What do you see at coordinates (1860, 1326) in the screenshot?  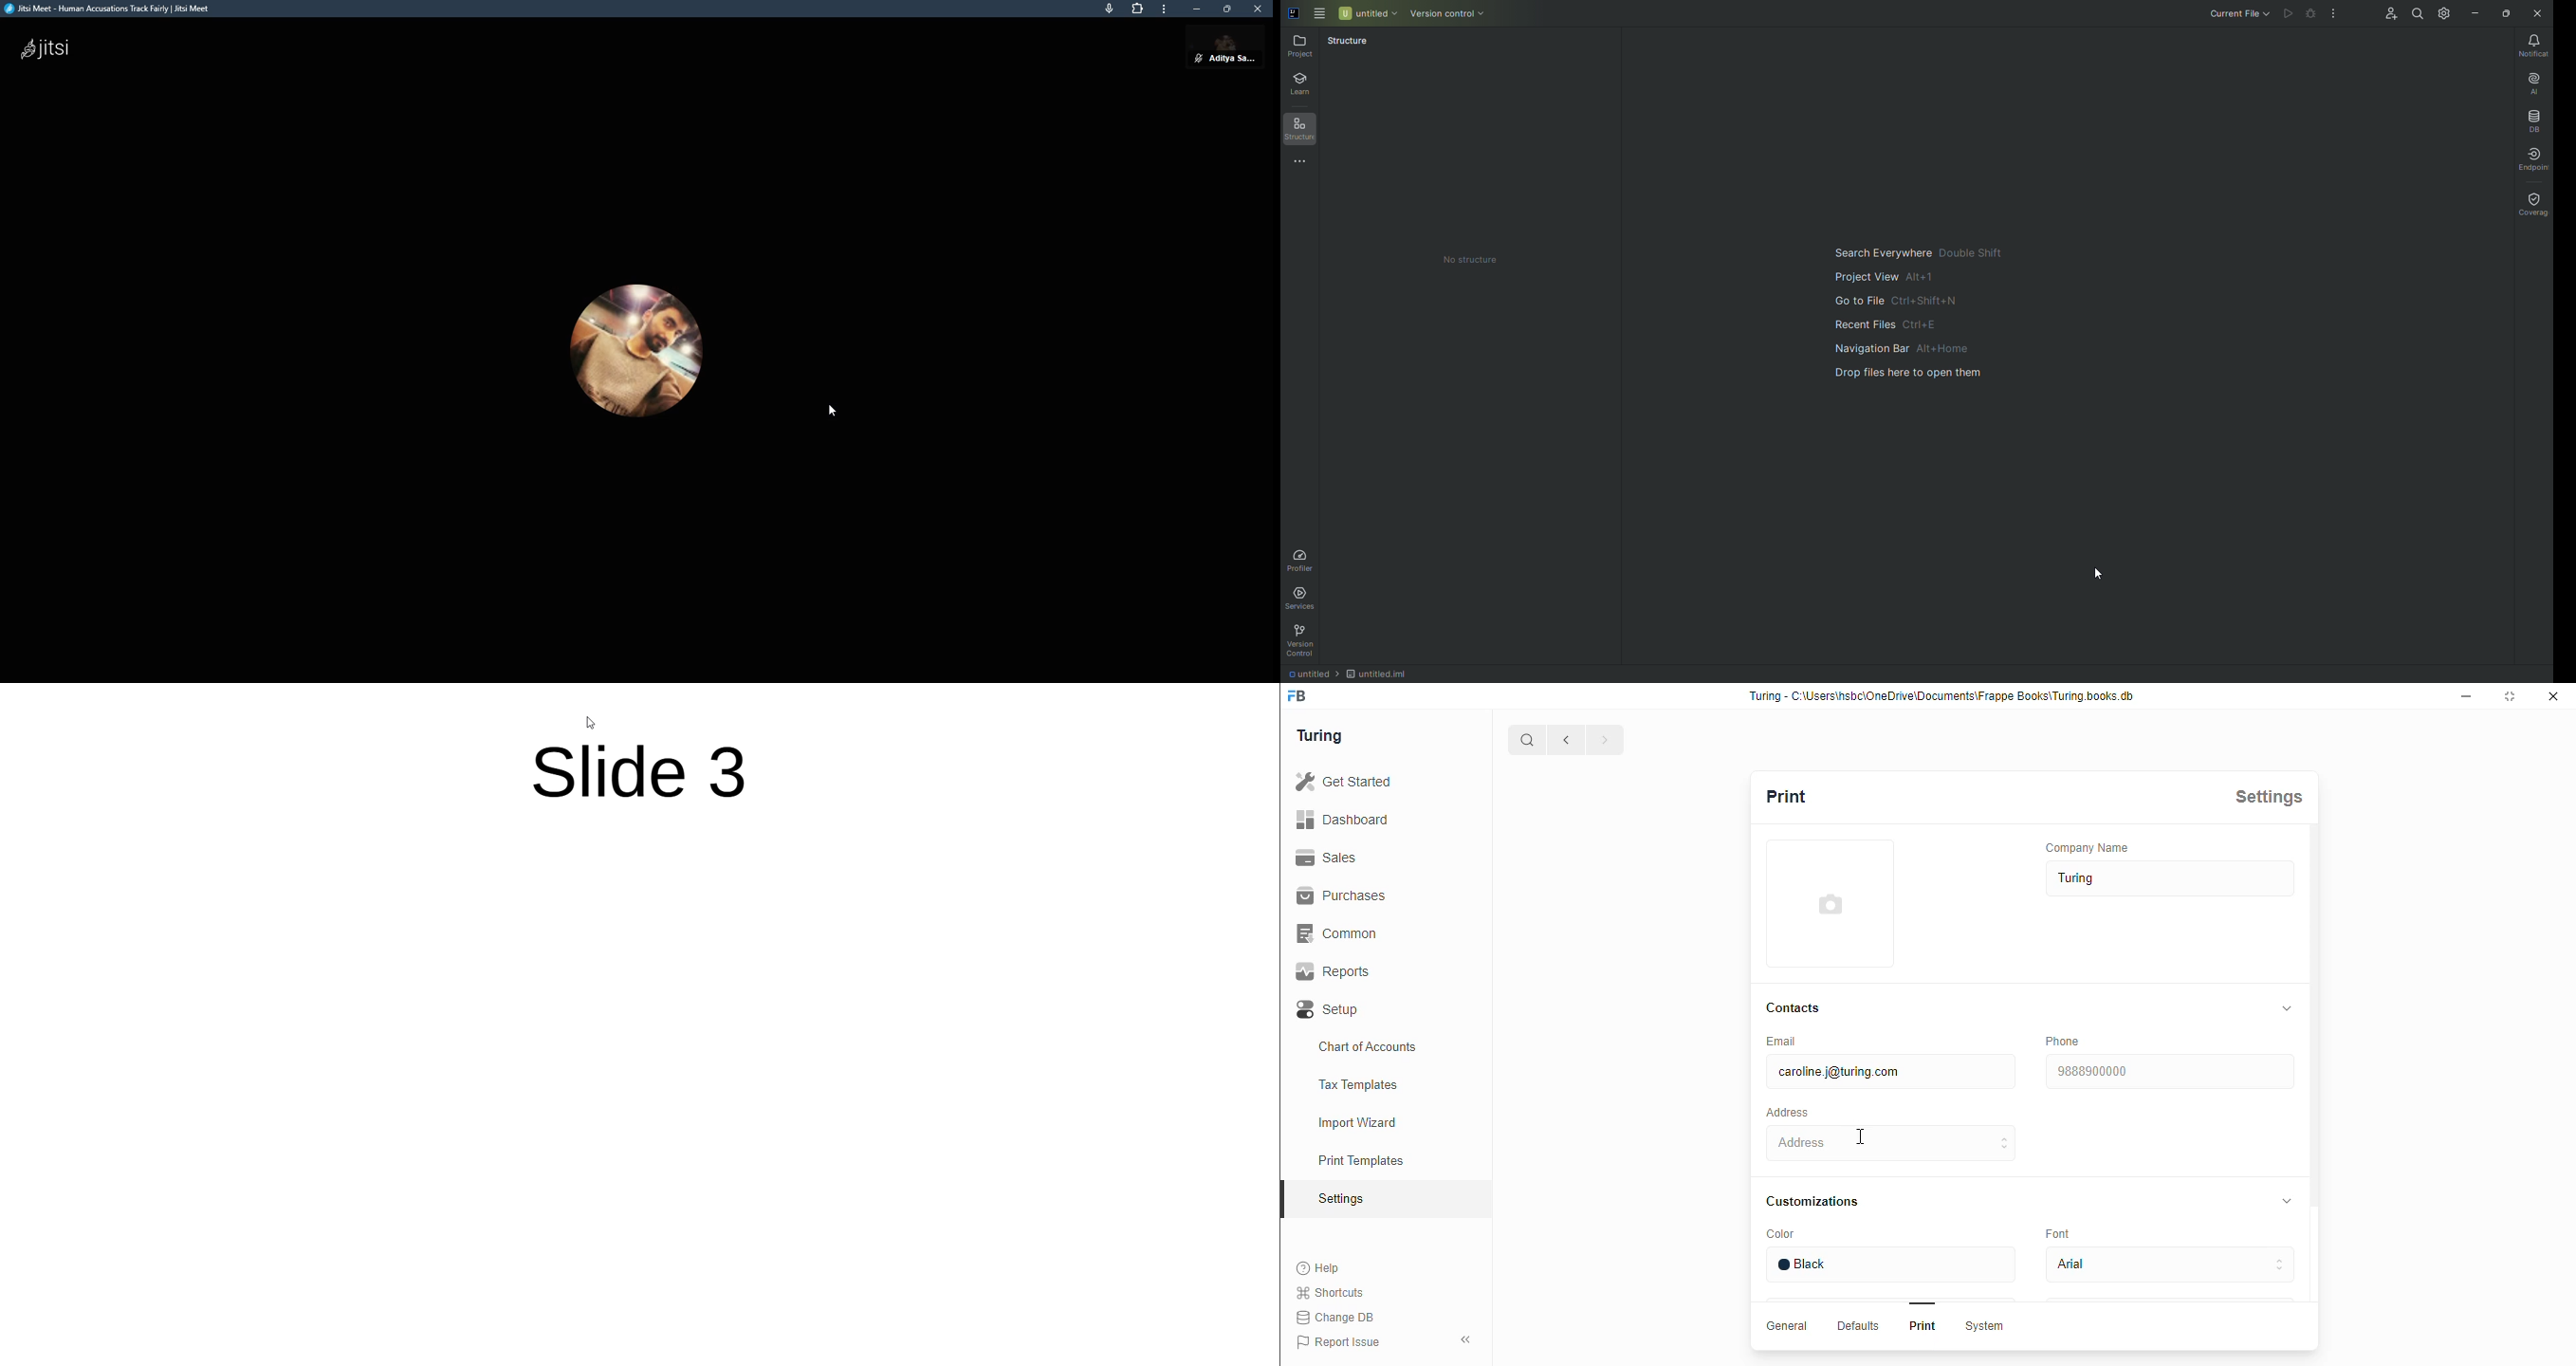 I see `Defaults` at bounding box center [1860, 1326].